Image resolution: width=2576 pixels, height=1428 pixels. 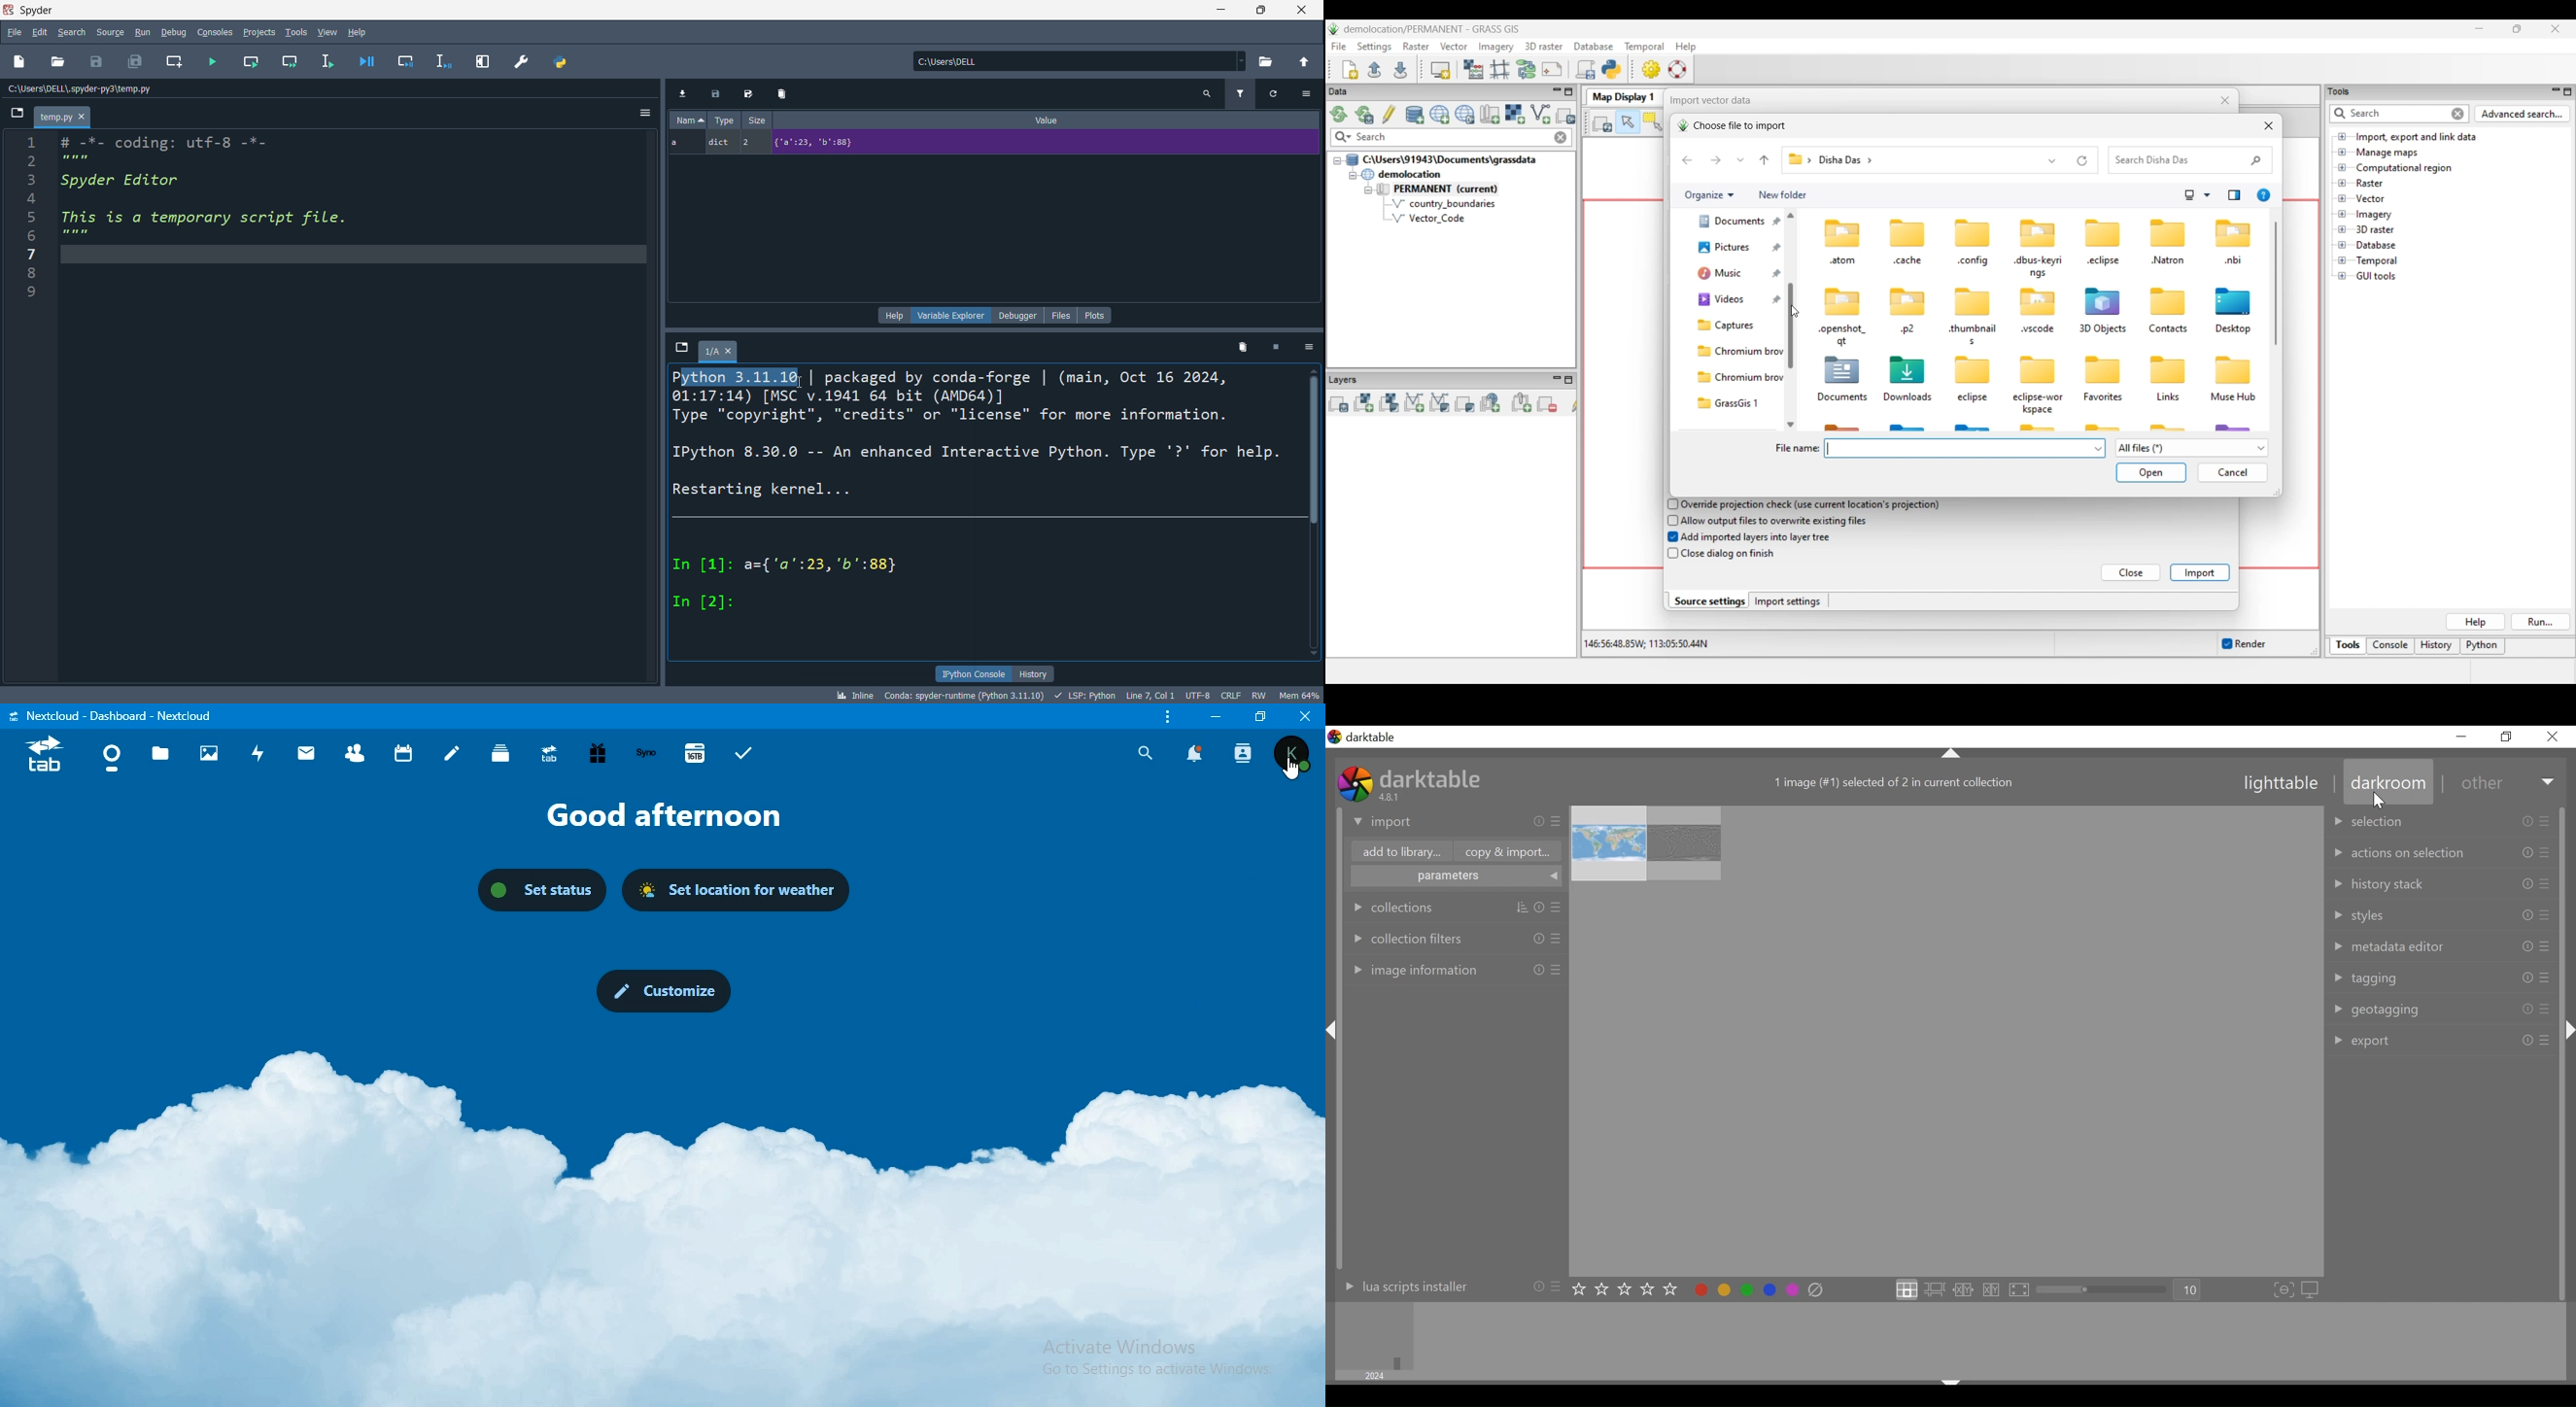 What do you see at coordinates (1084, 695) in the screenshot?
I see `LSP: Python` at bounding box center [1084, 695].